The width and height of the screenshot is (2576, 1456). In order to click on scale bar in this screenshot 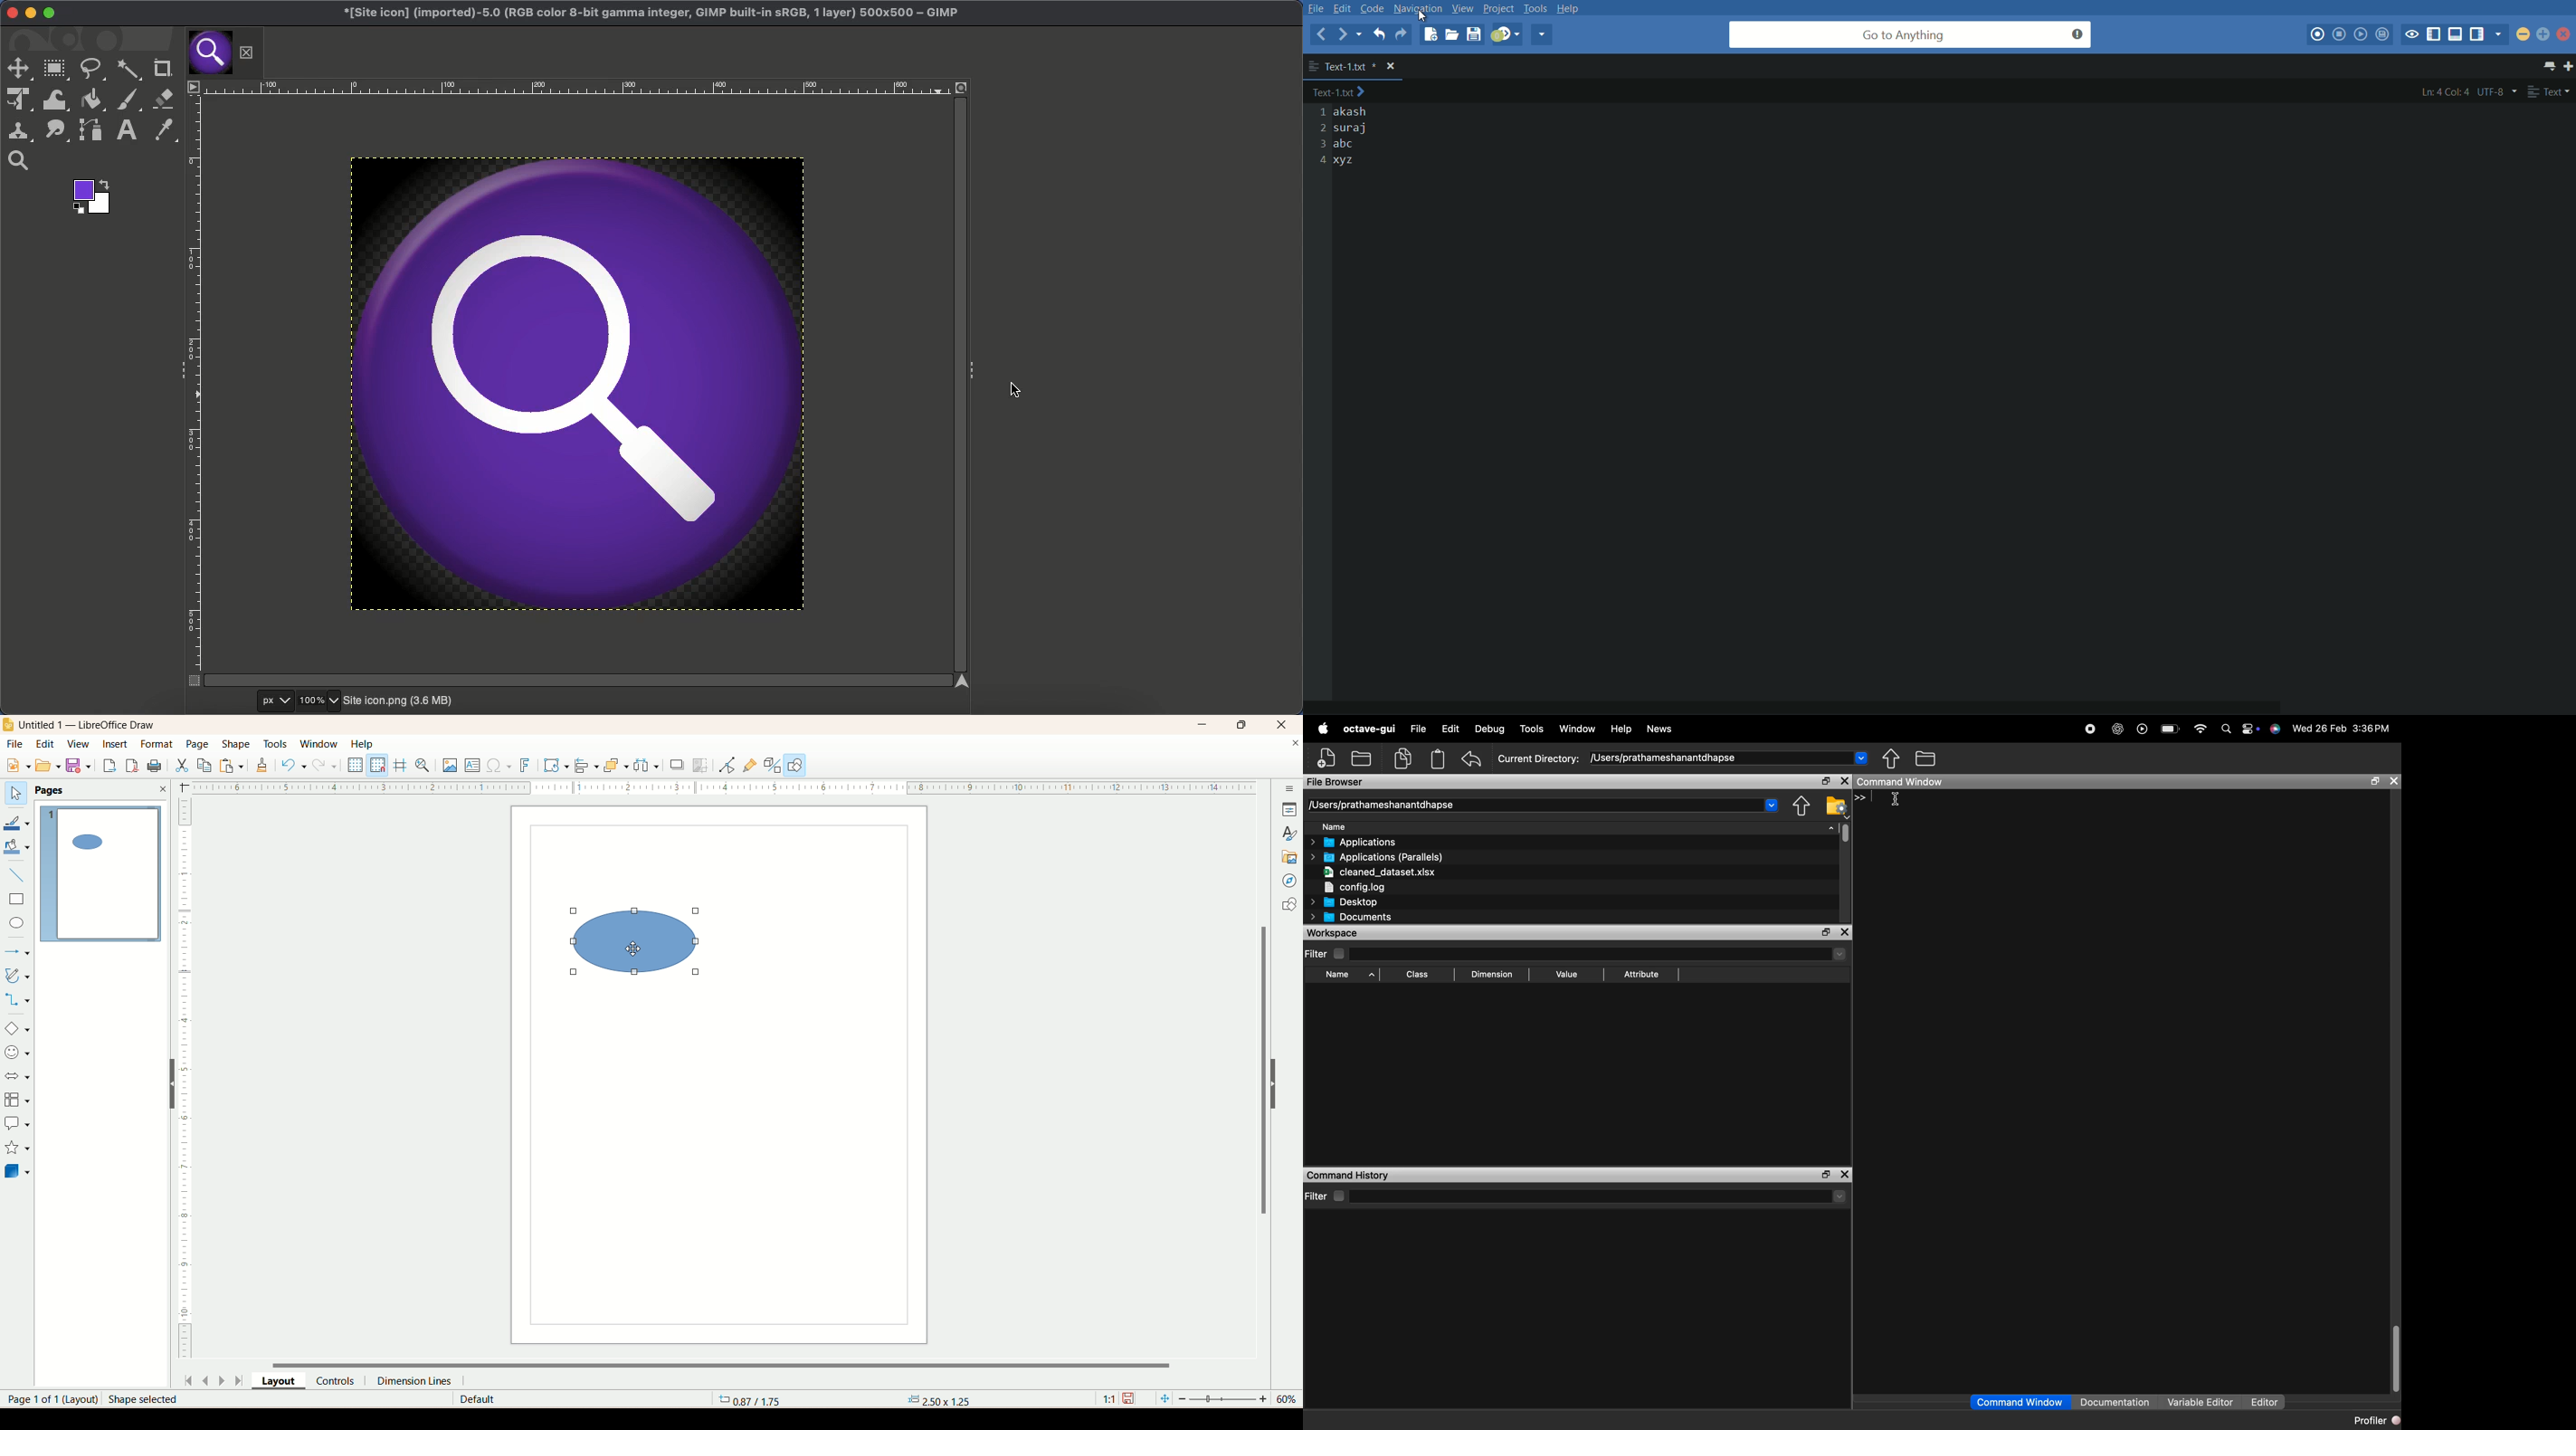, I will do `click(185, 1080)`.